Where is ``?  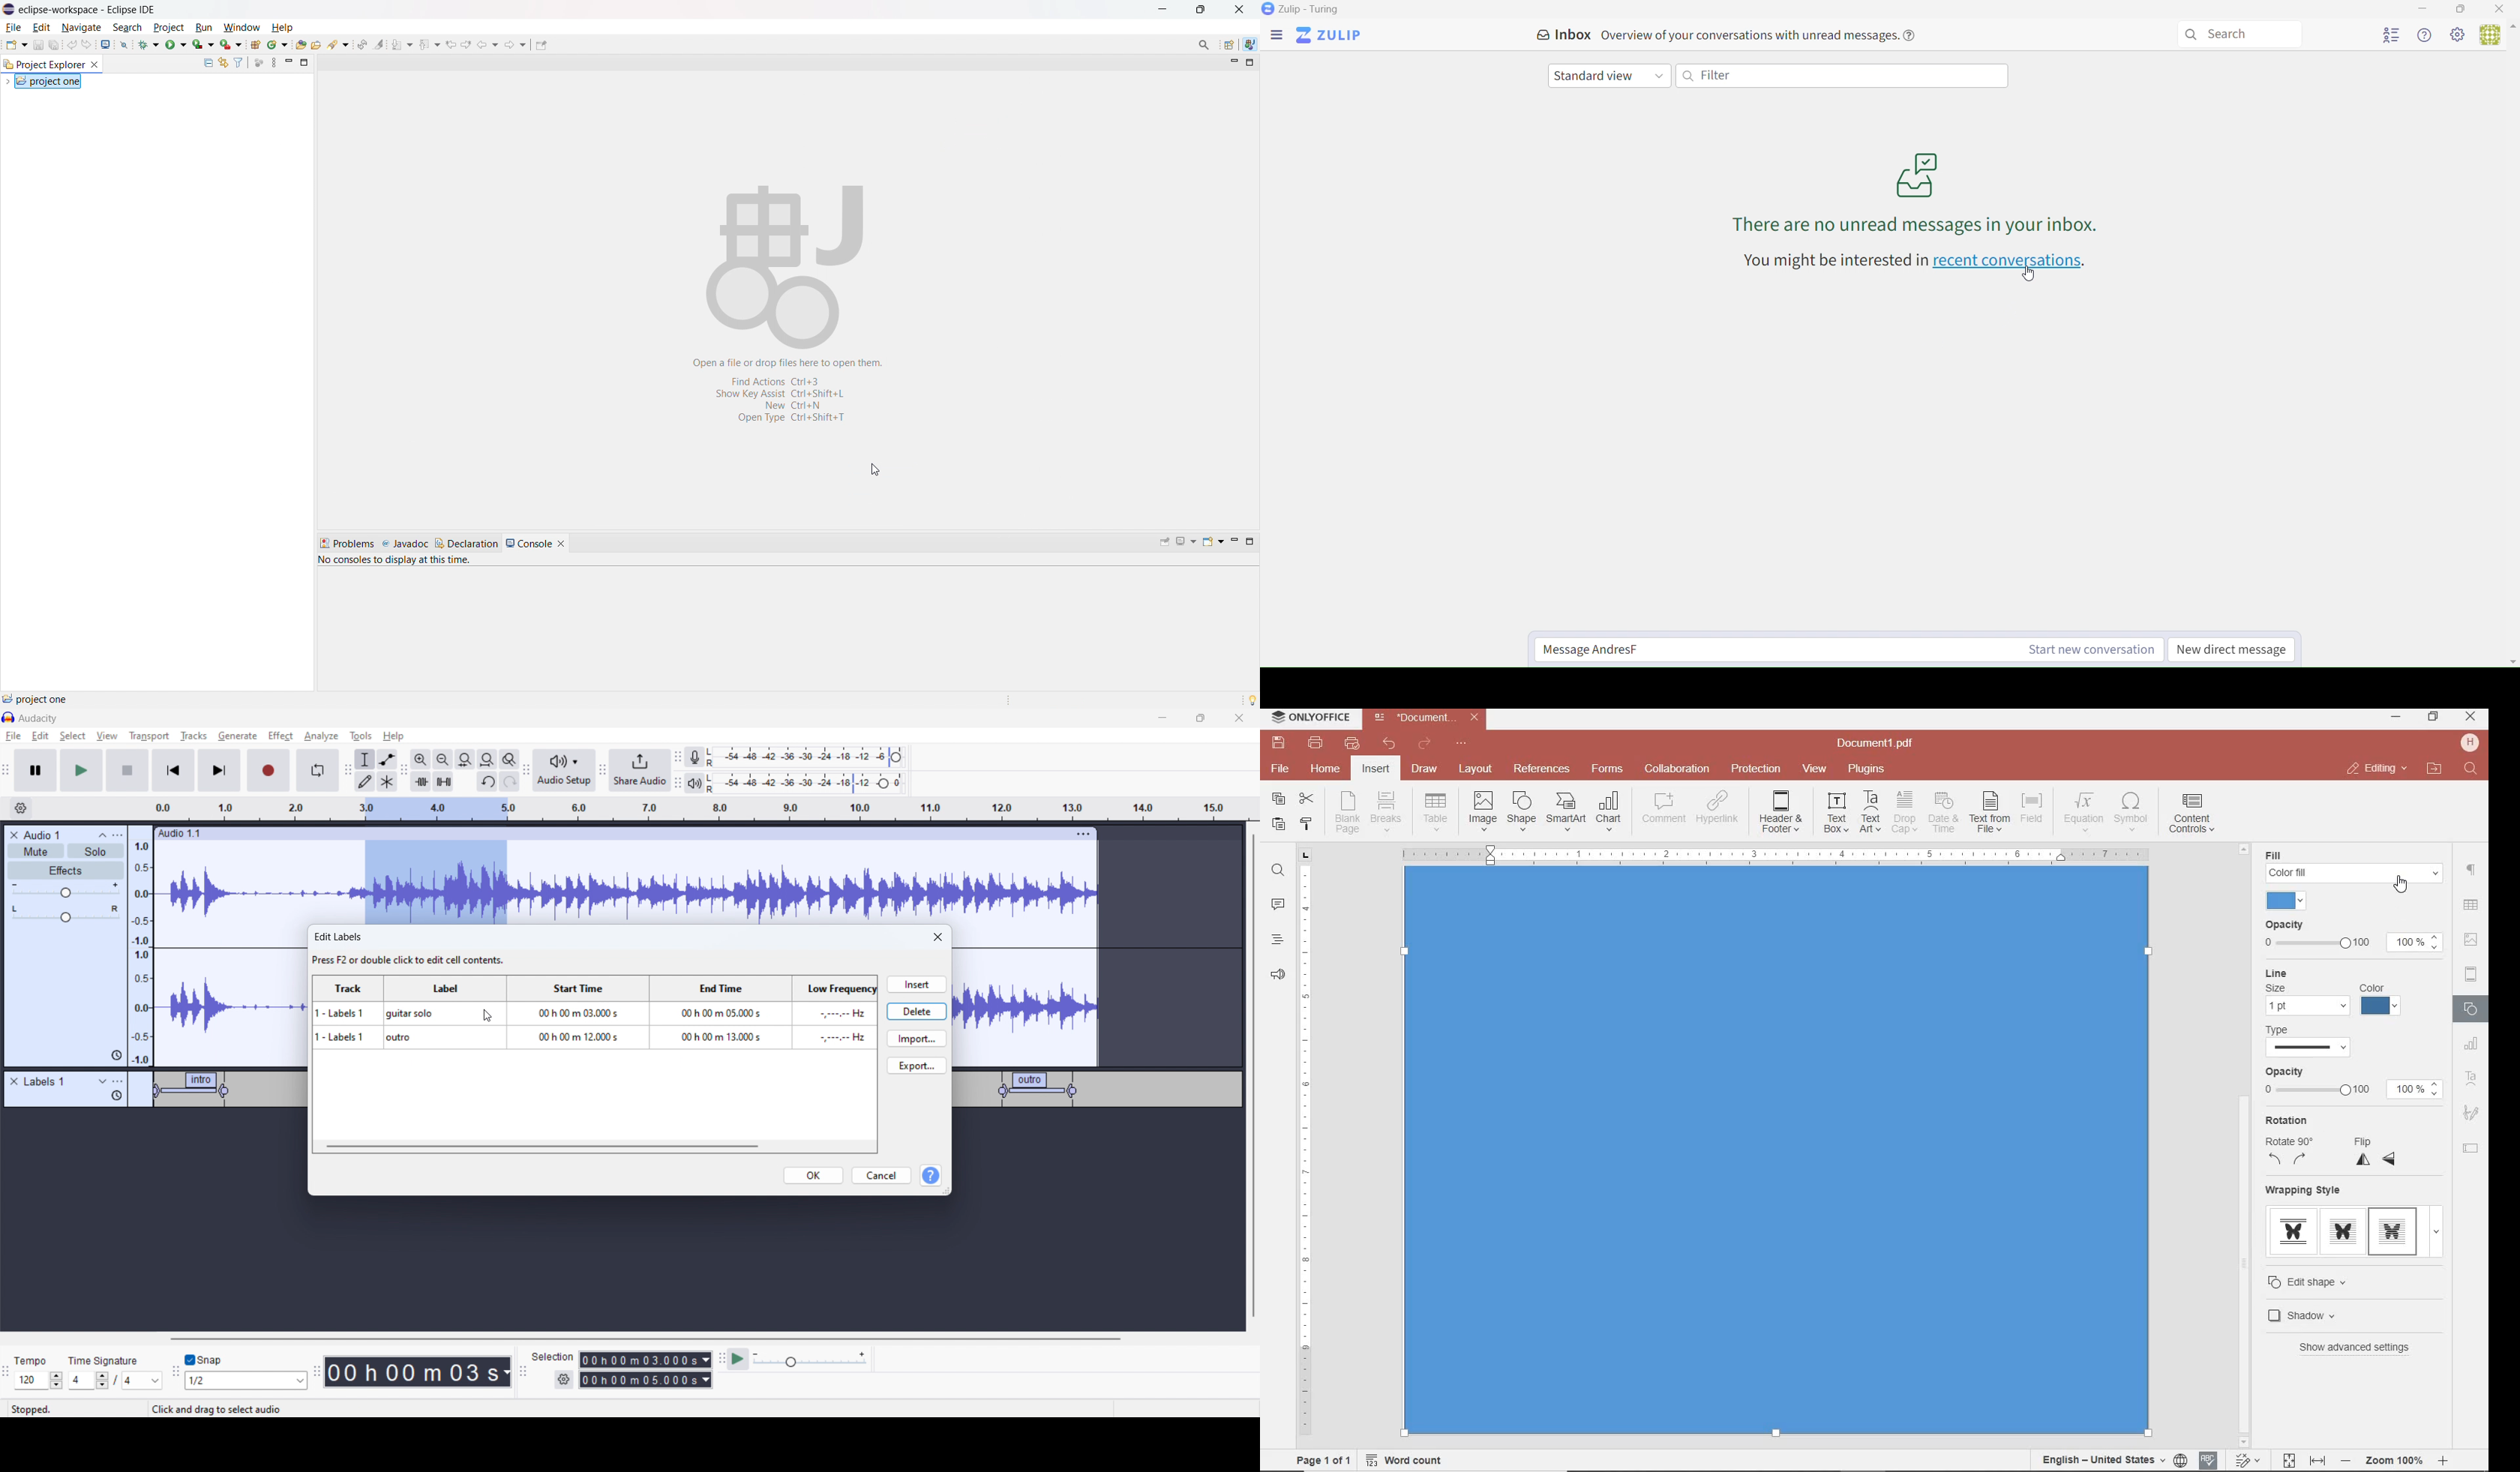  is located at coordinates (1775, 854).